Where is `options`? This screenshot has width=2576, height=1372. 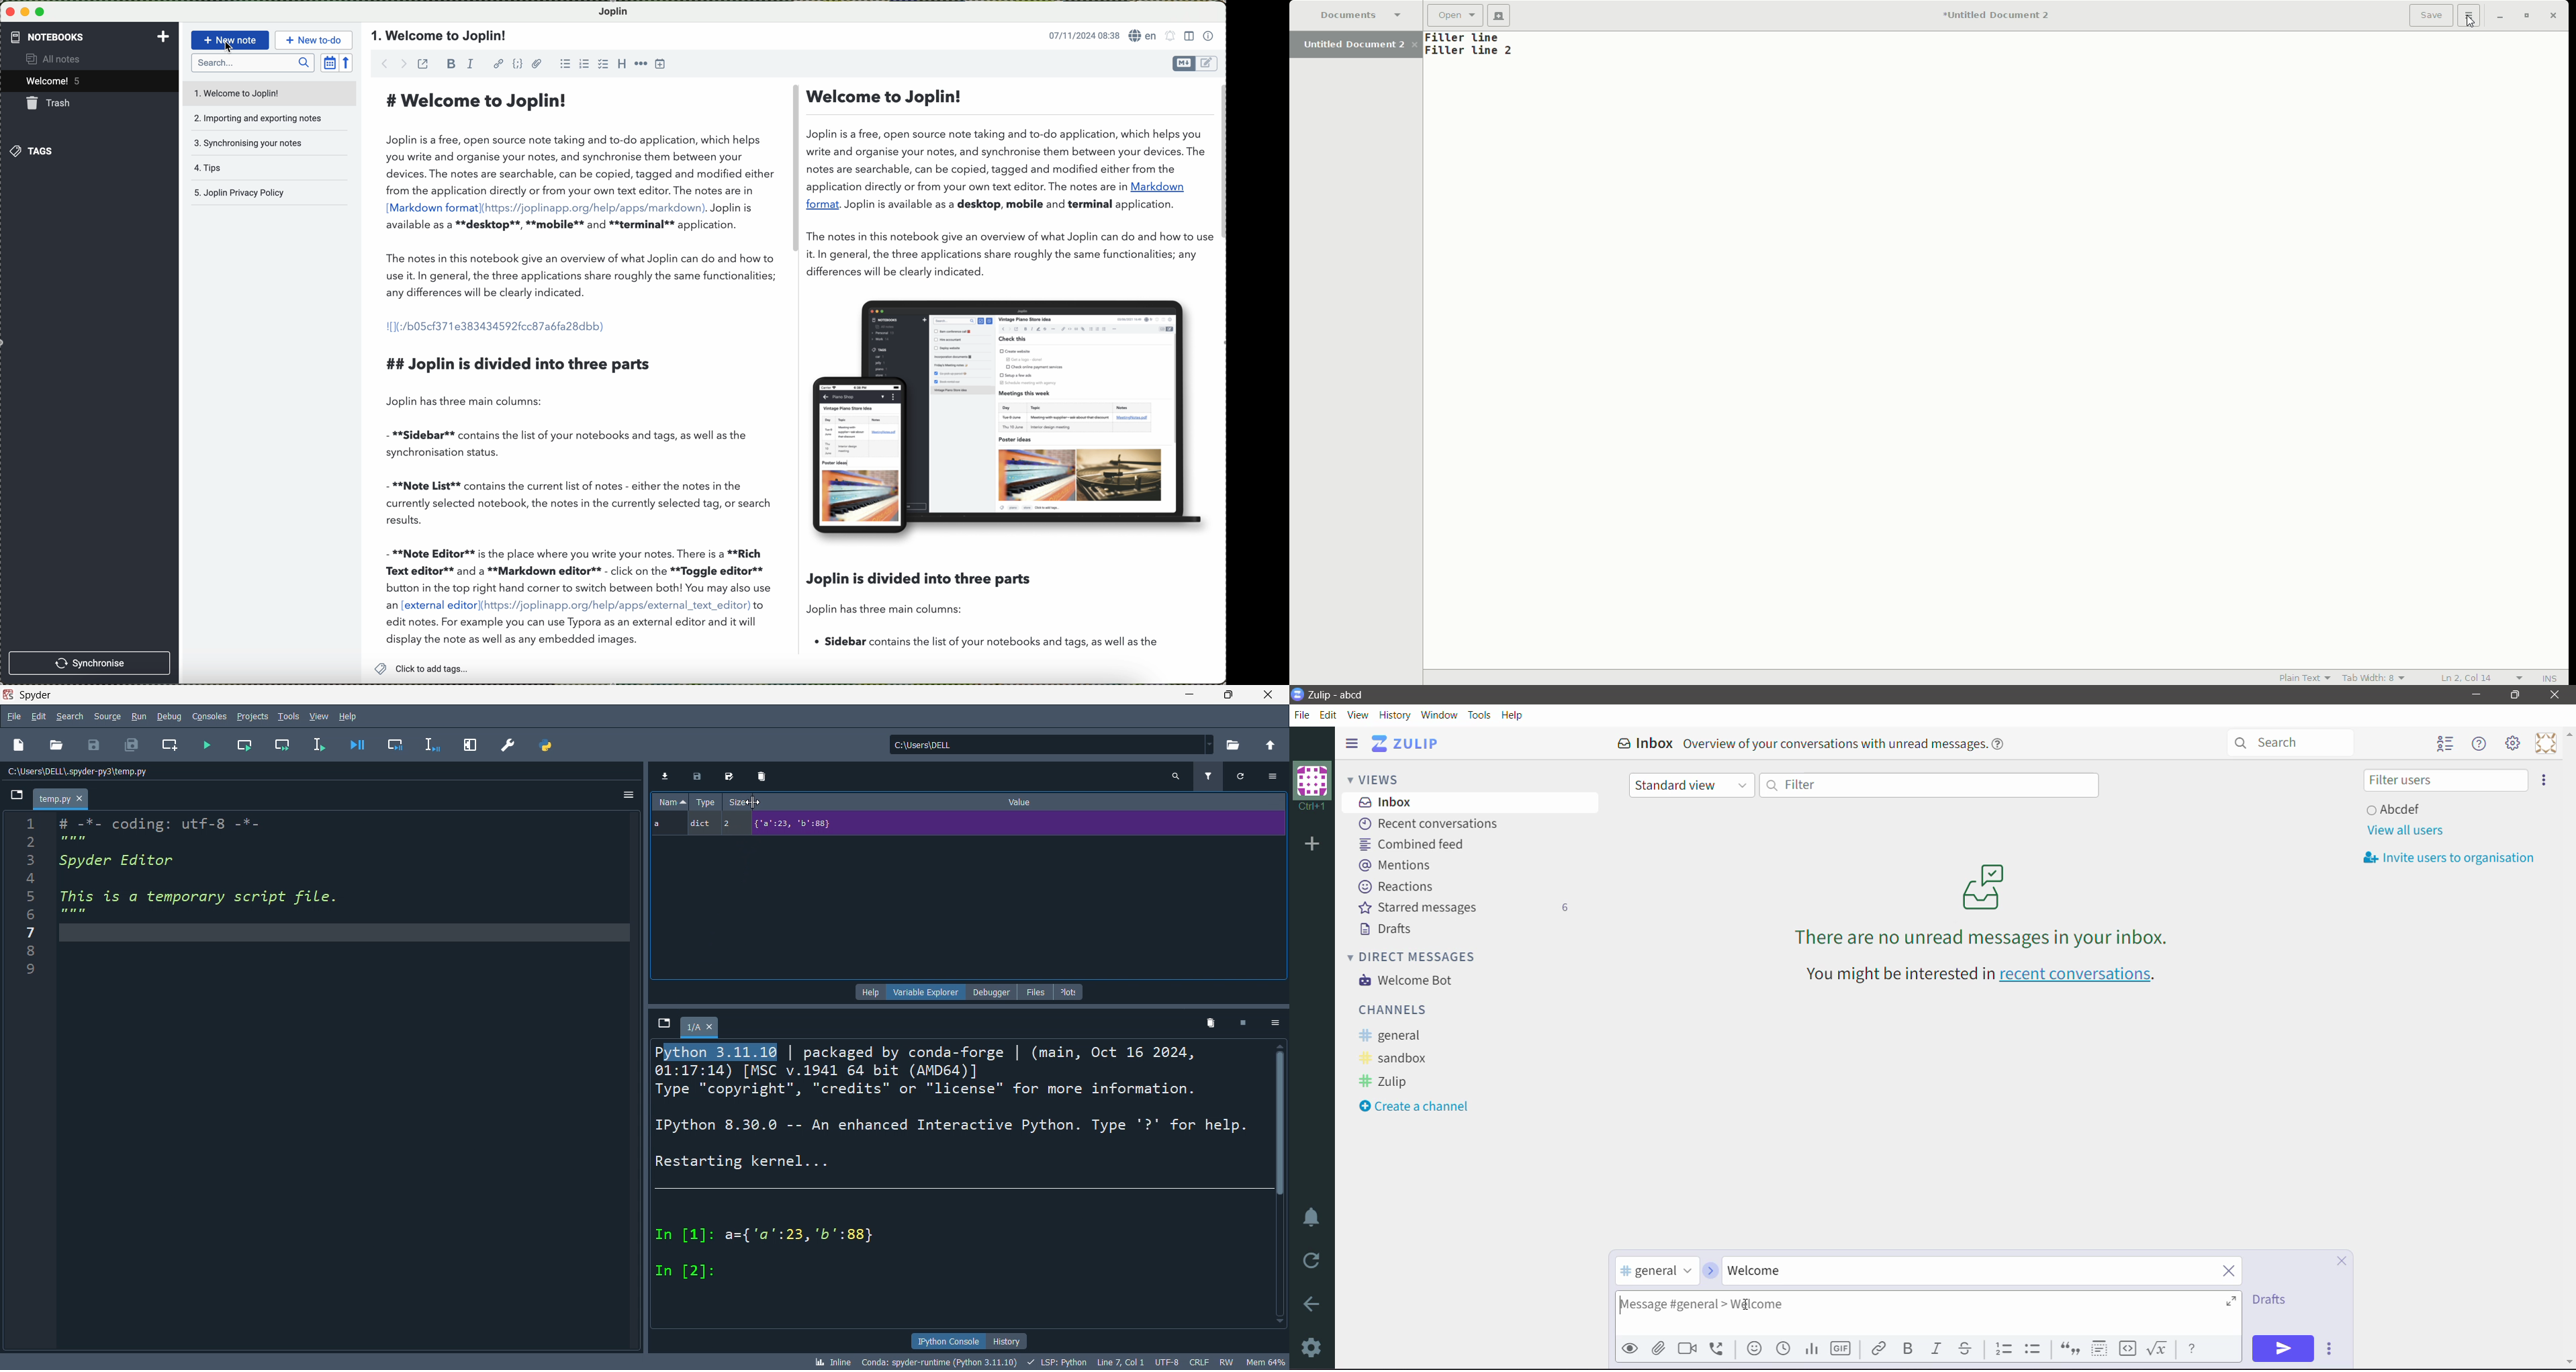 options is located at coordinates (1277, 776).